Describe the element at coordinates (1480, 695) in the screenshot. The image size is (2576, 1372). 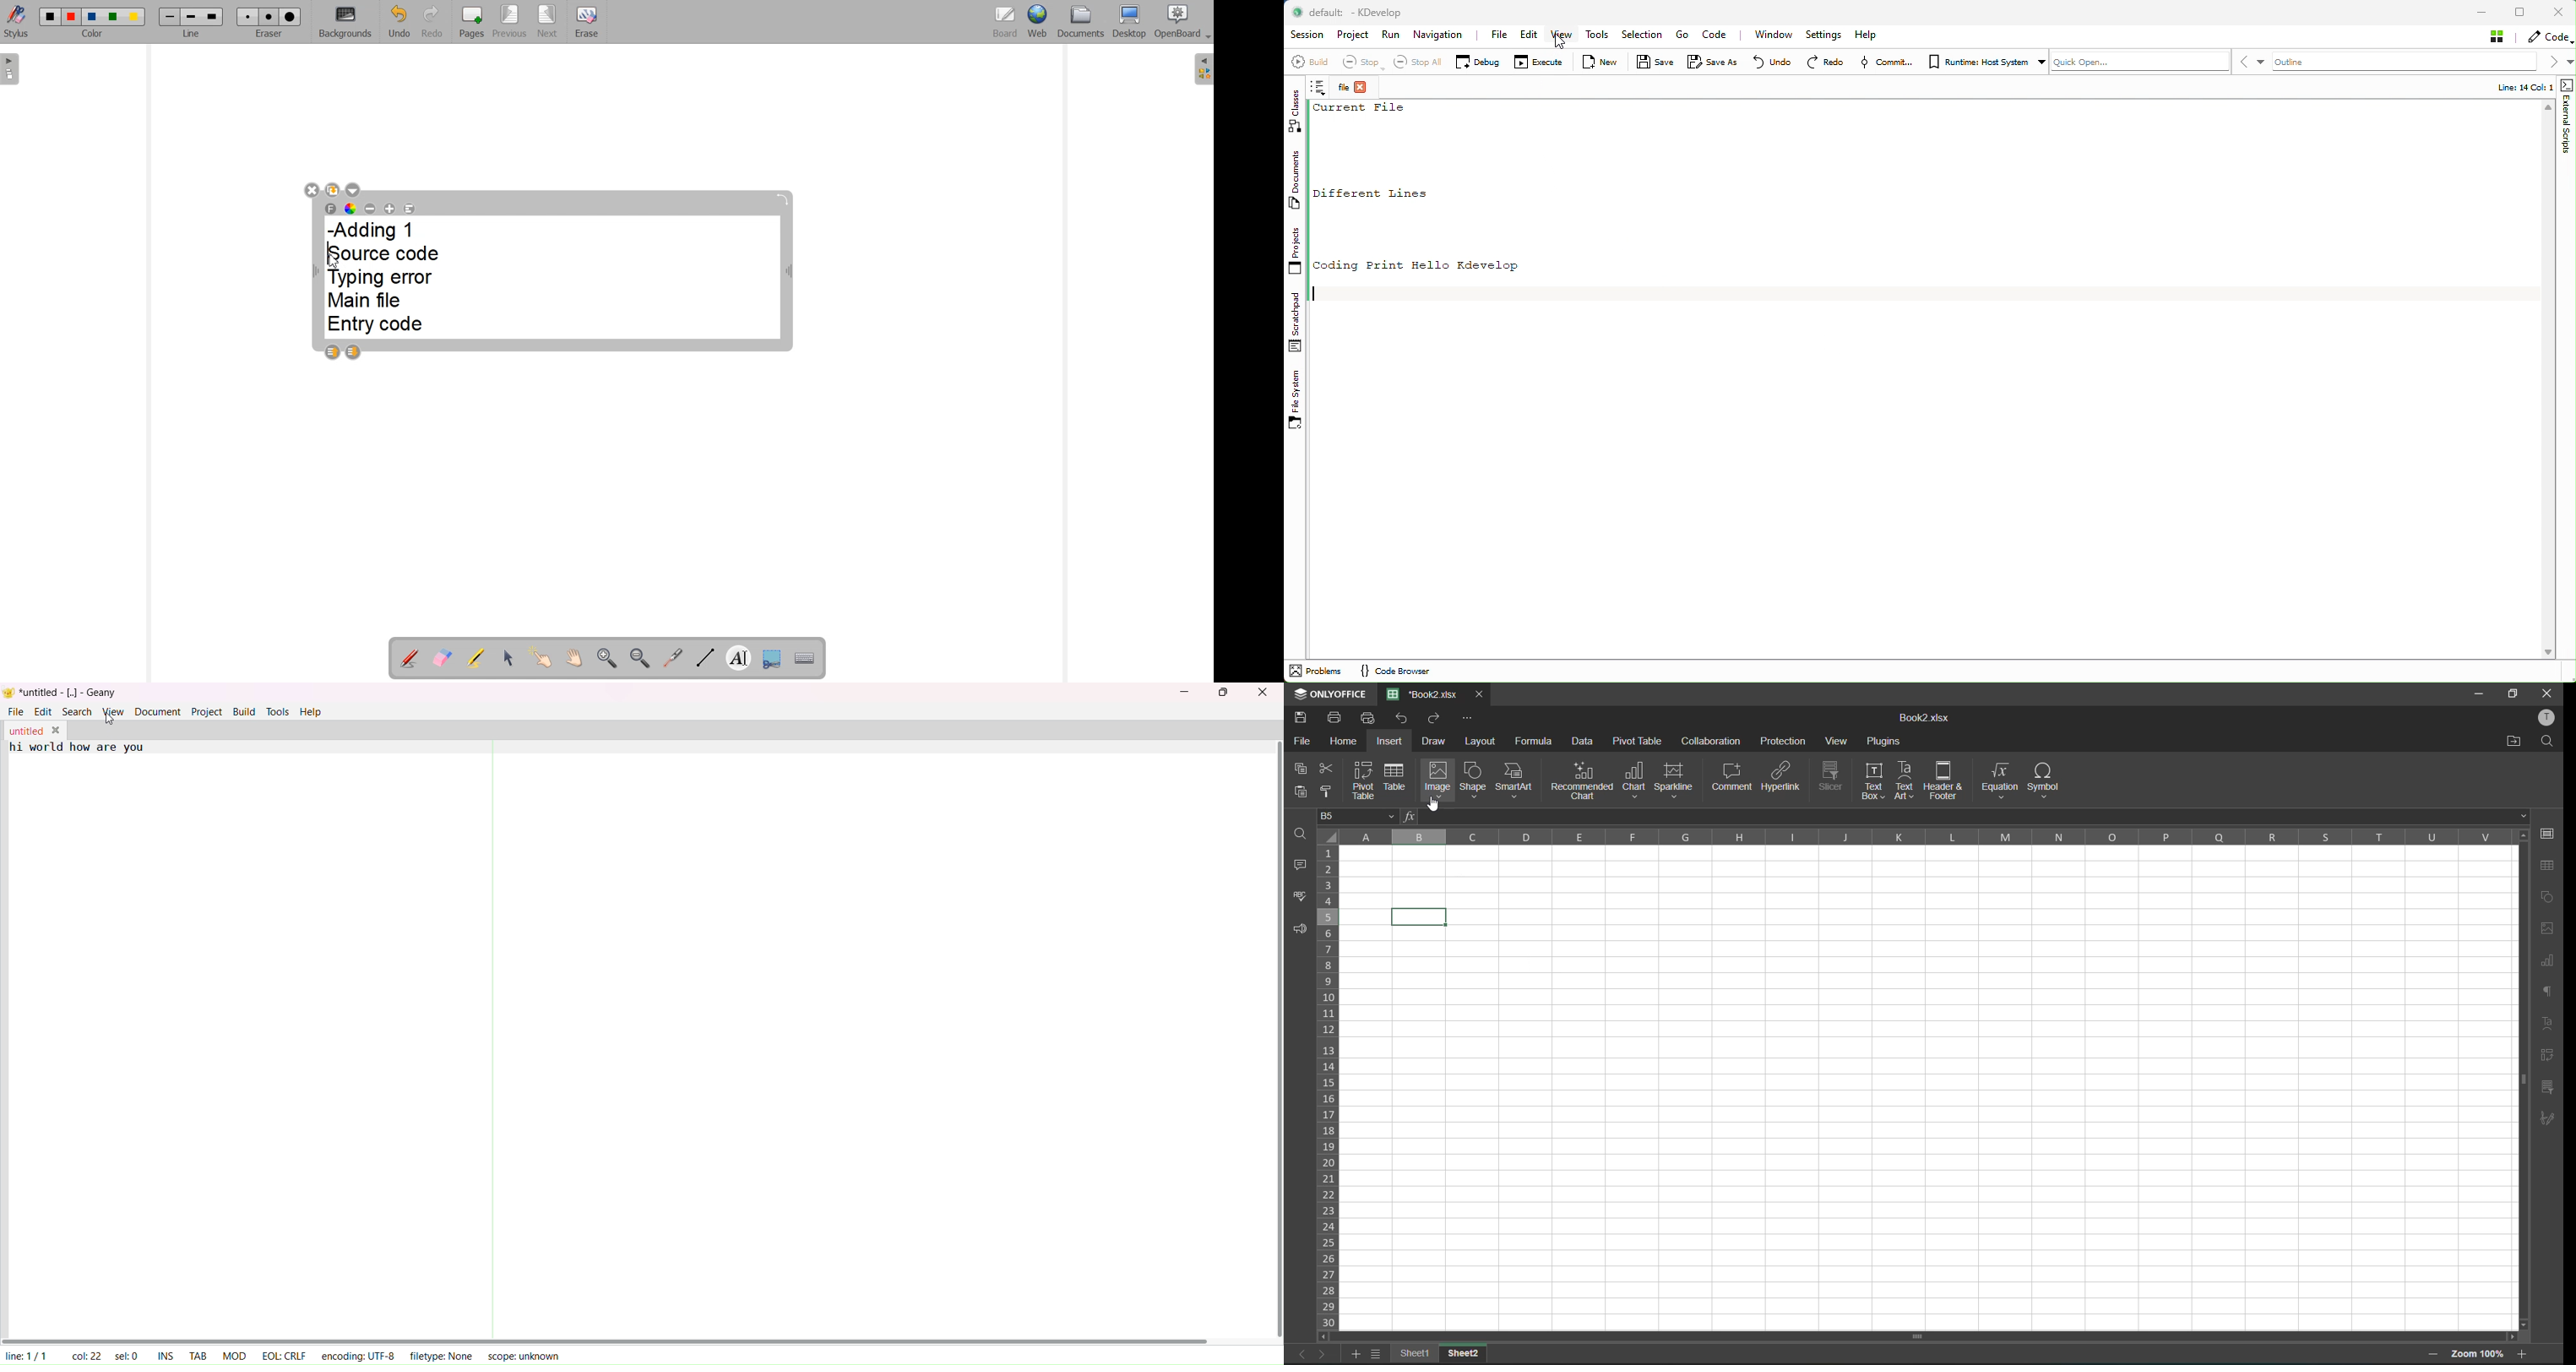
I see `close tab` at that location.